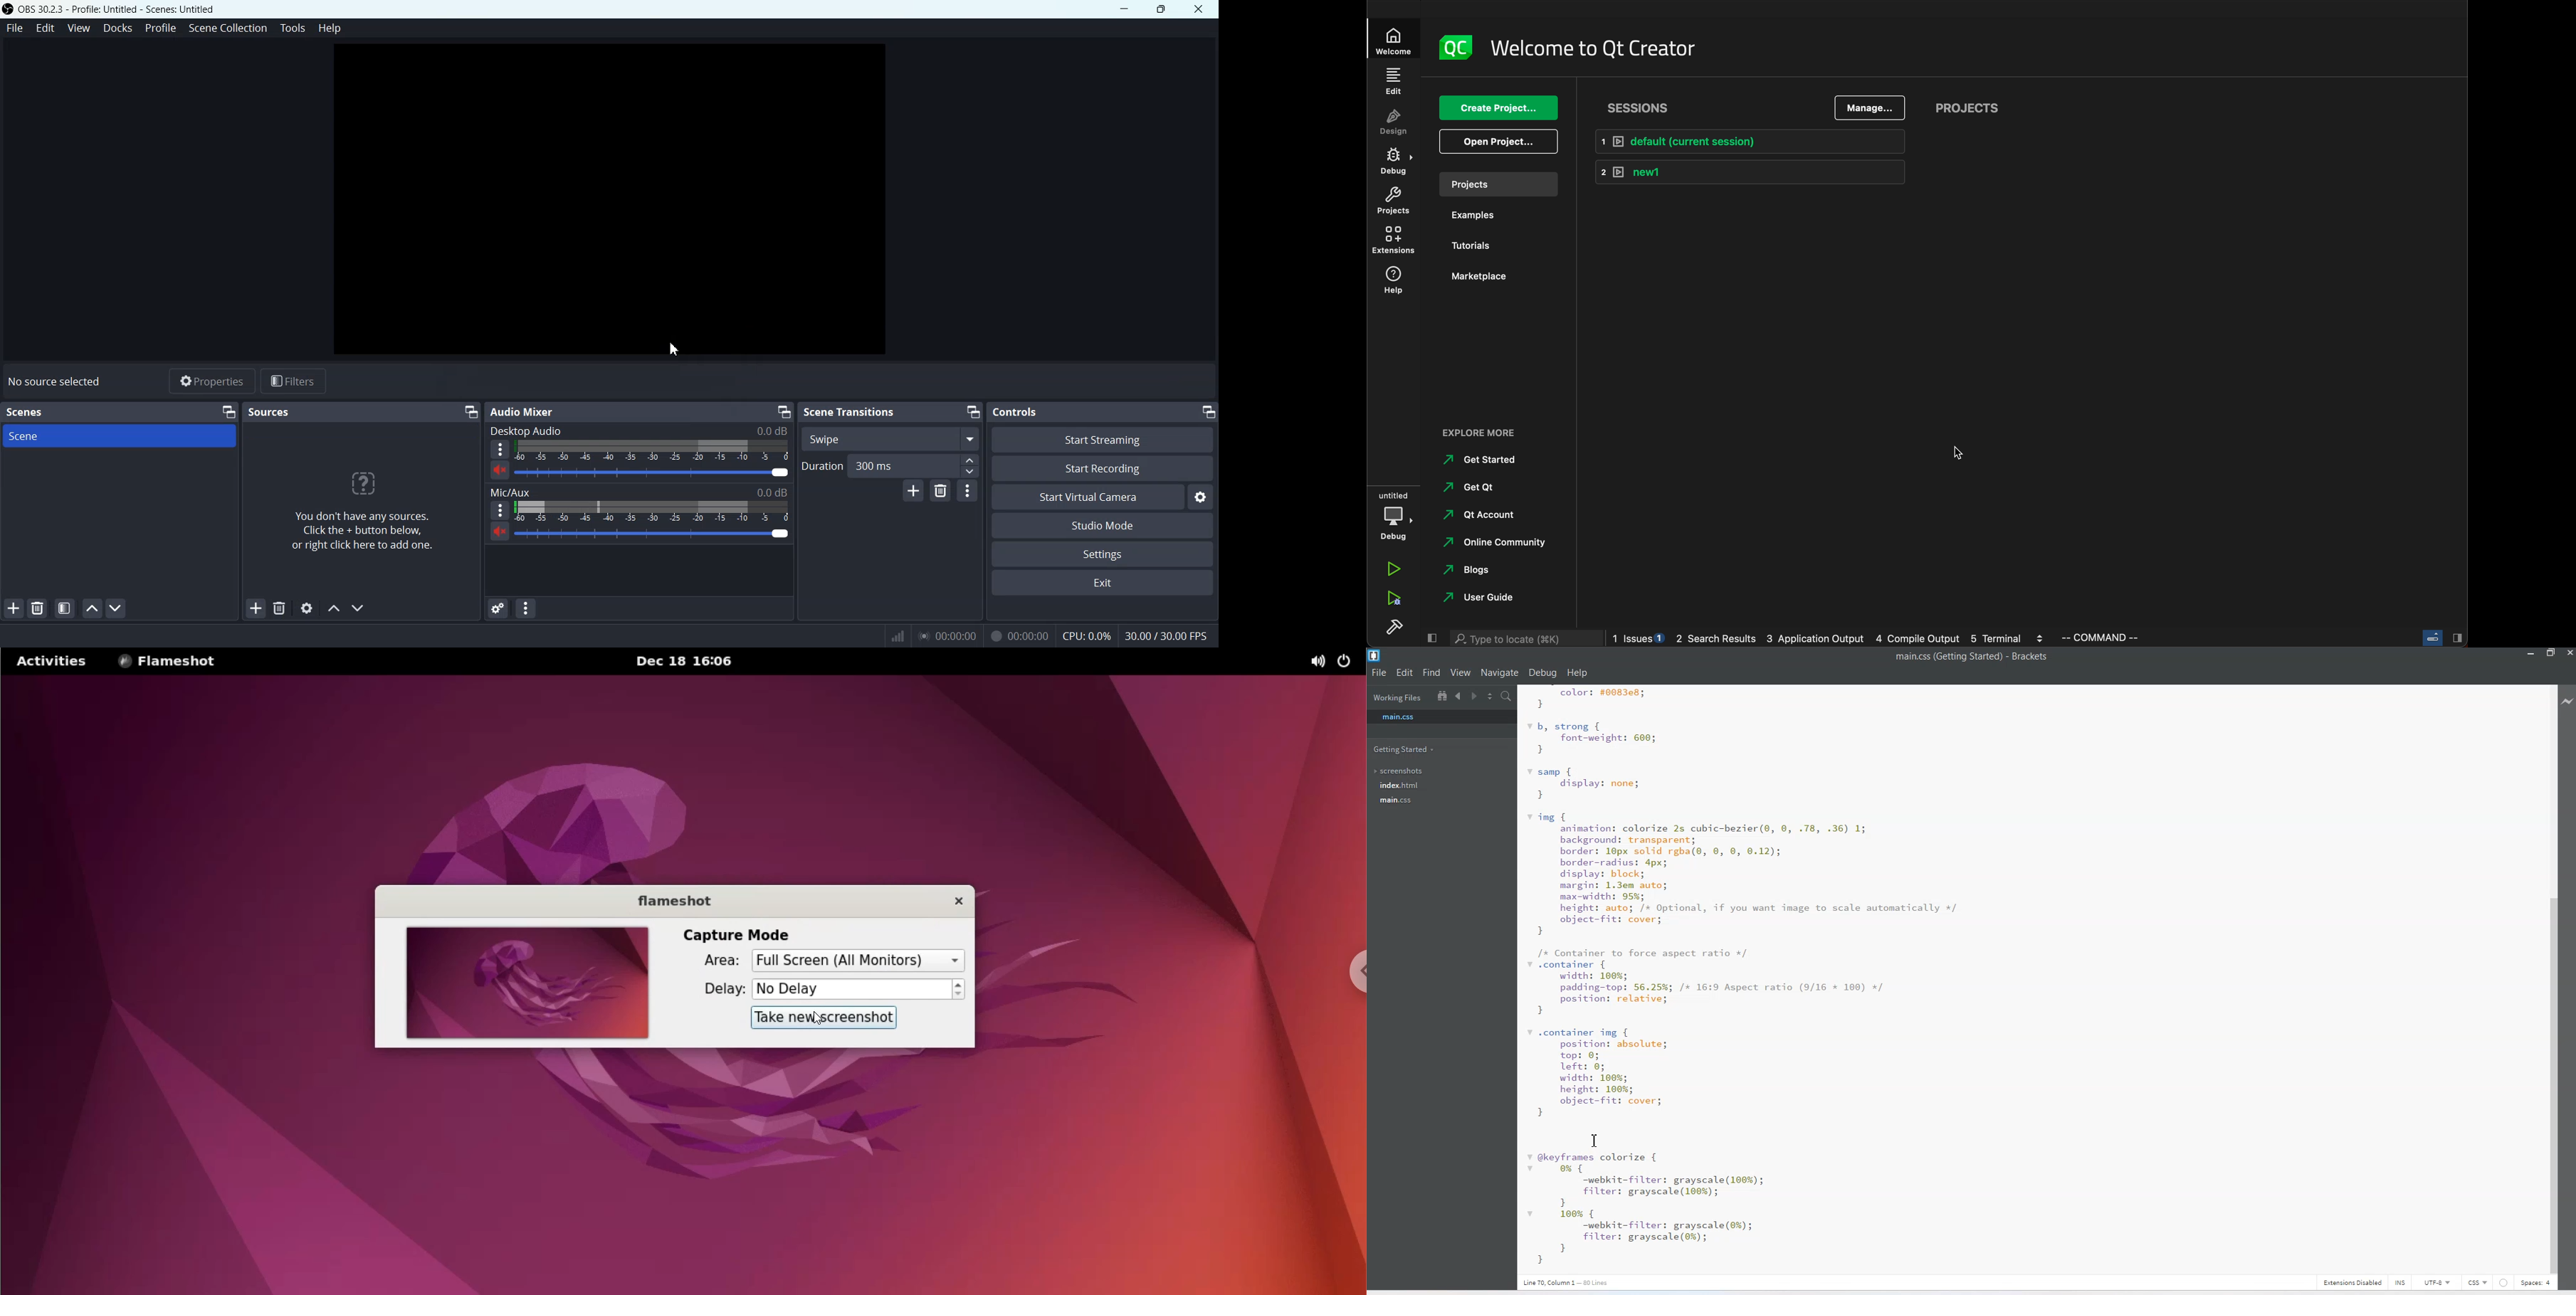  Describe the element at coordinates (652, 449) in the screenshot. I see `Volume Indicator` at that location.